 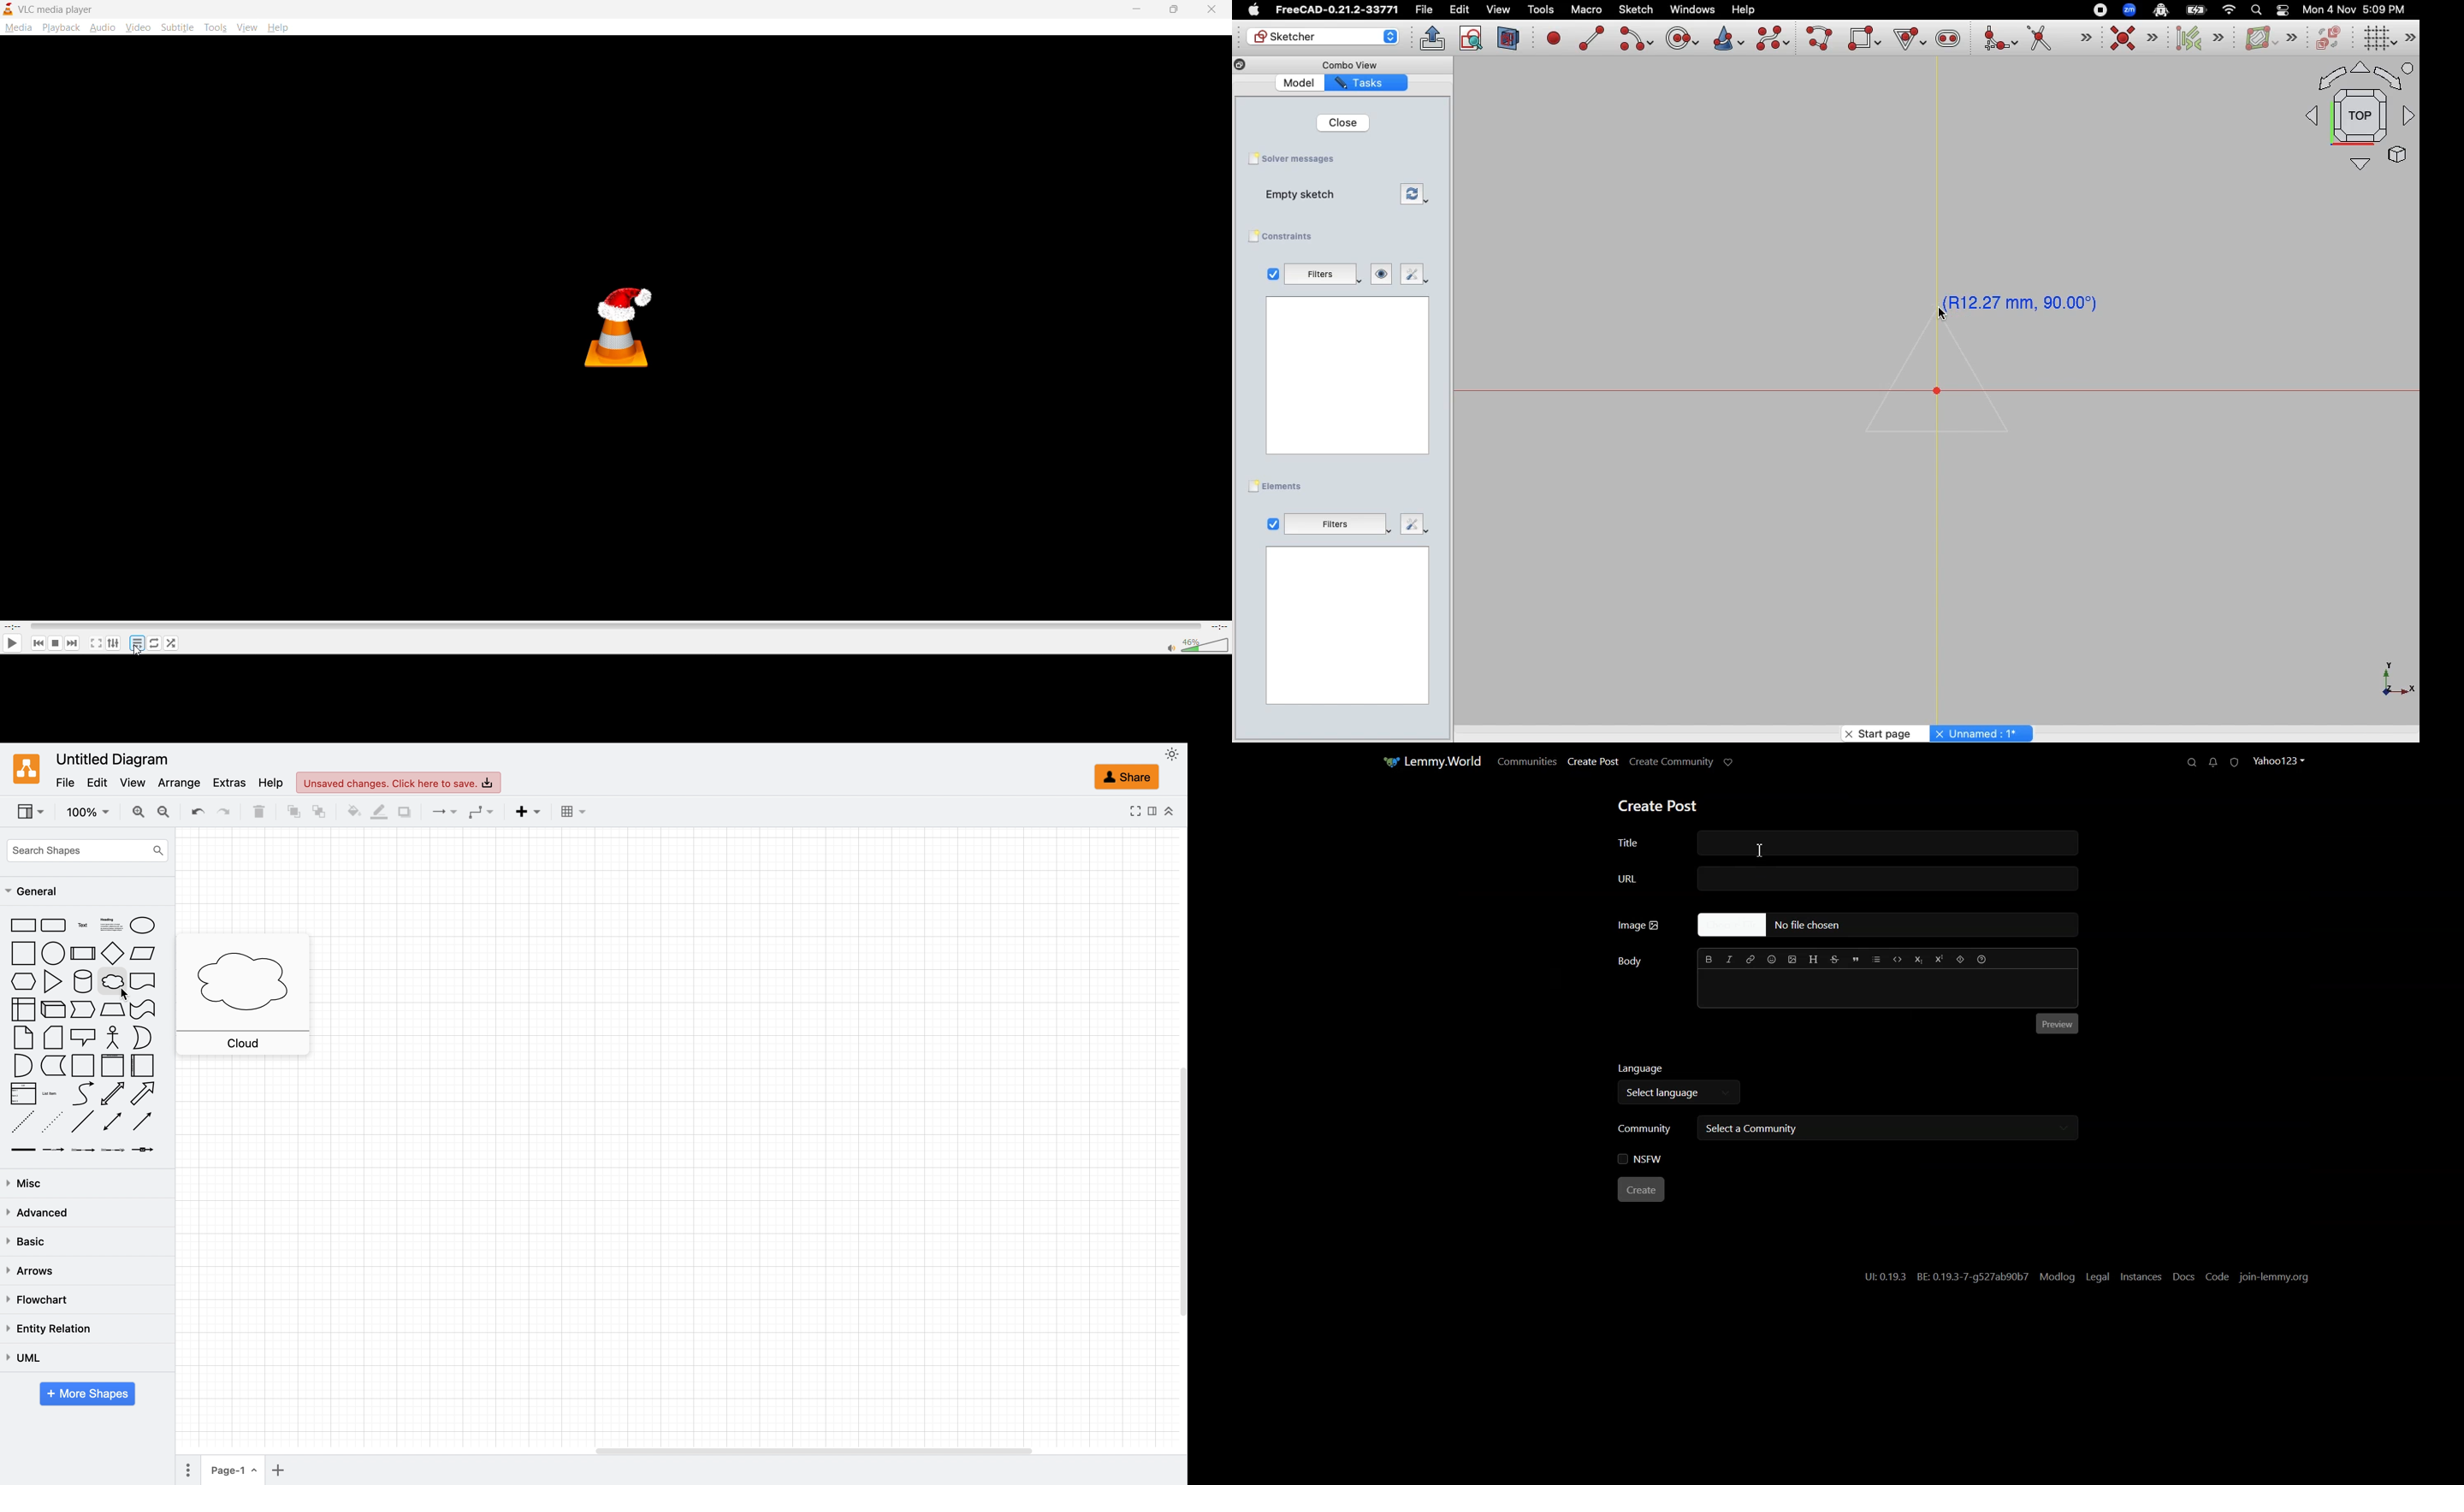 What do you see at coordinates (2023, 301) in the screenshot?
I see `Coordinates` at bounding box center [2023, 301].